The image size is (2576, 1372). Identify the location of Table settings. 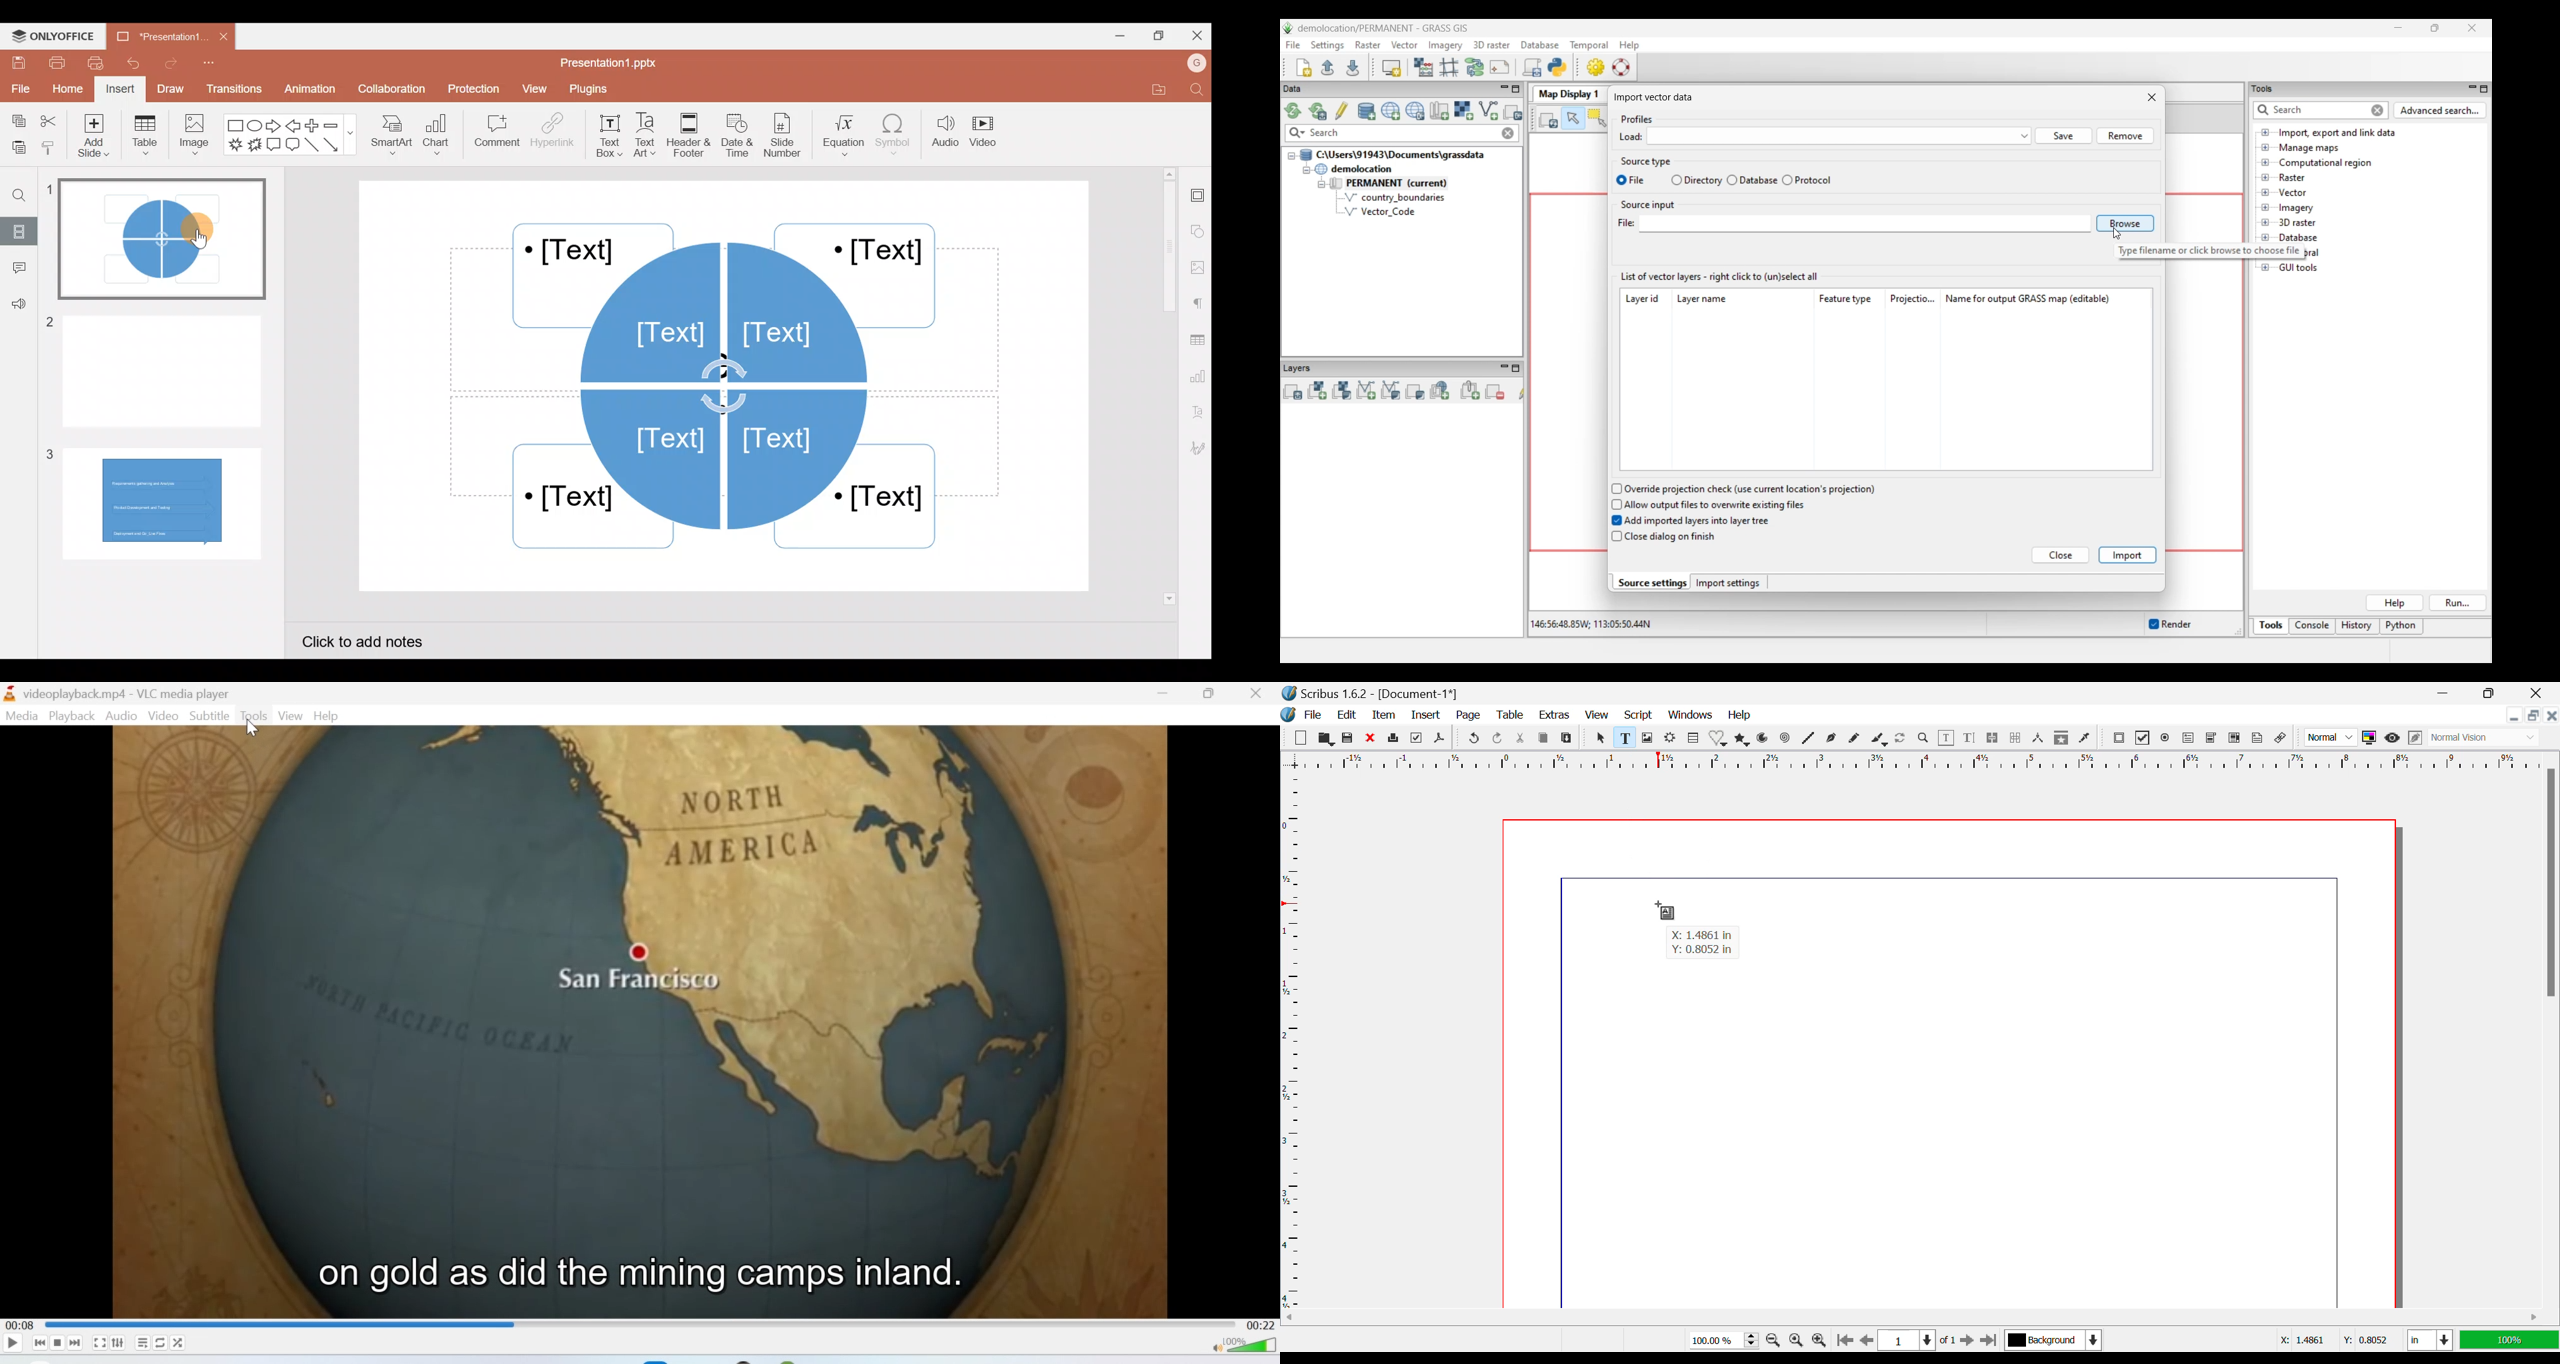
(1199, 340).